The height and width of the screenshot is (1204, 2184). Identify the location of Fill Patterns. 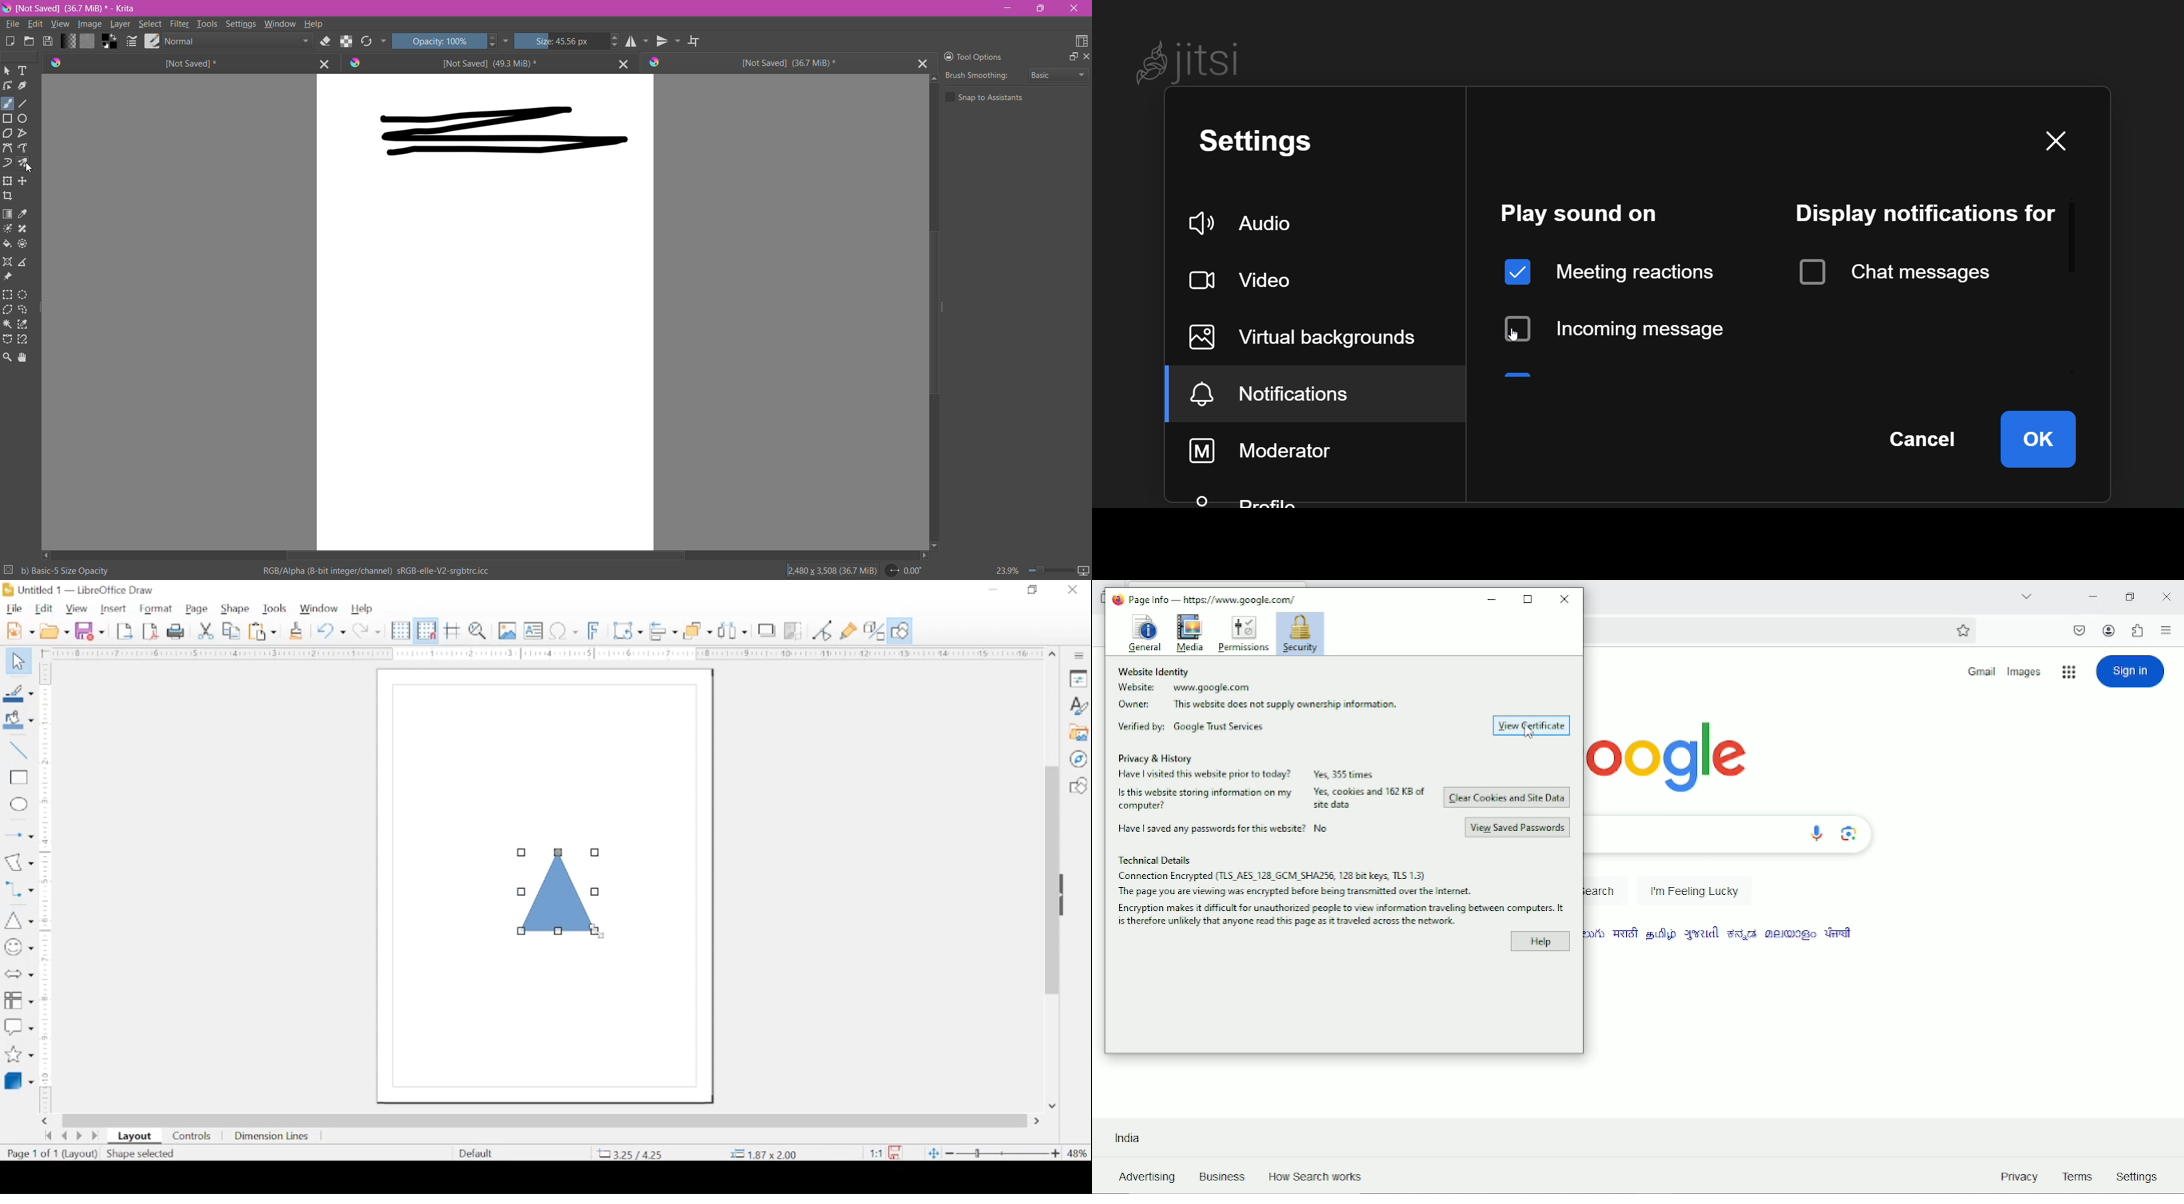
(88, 41).